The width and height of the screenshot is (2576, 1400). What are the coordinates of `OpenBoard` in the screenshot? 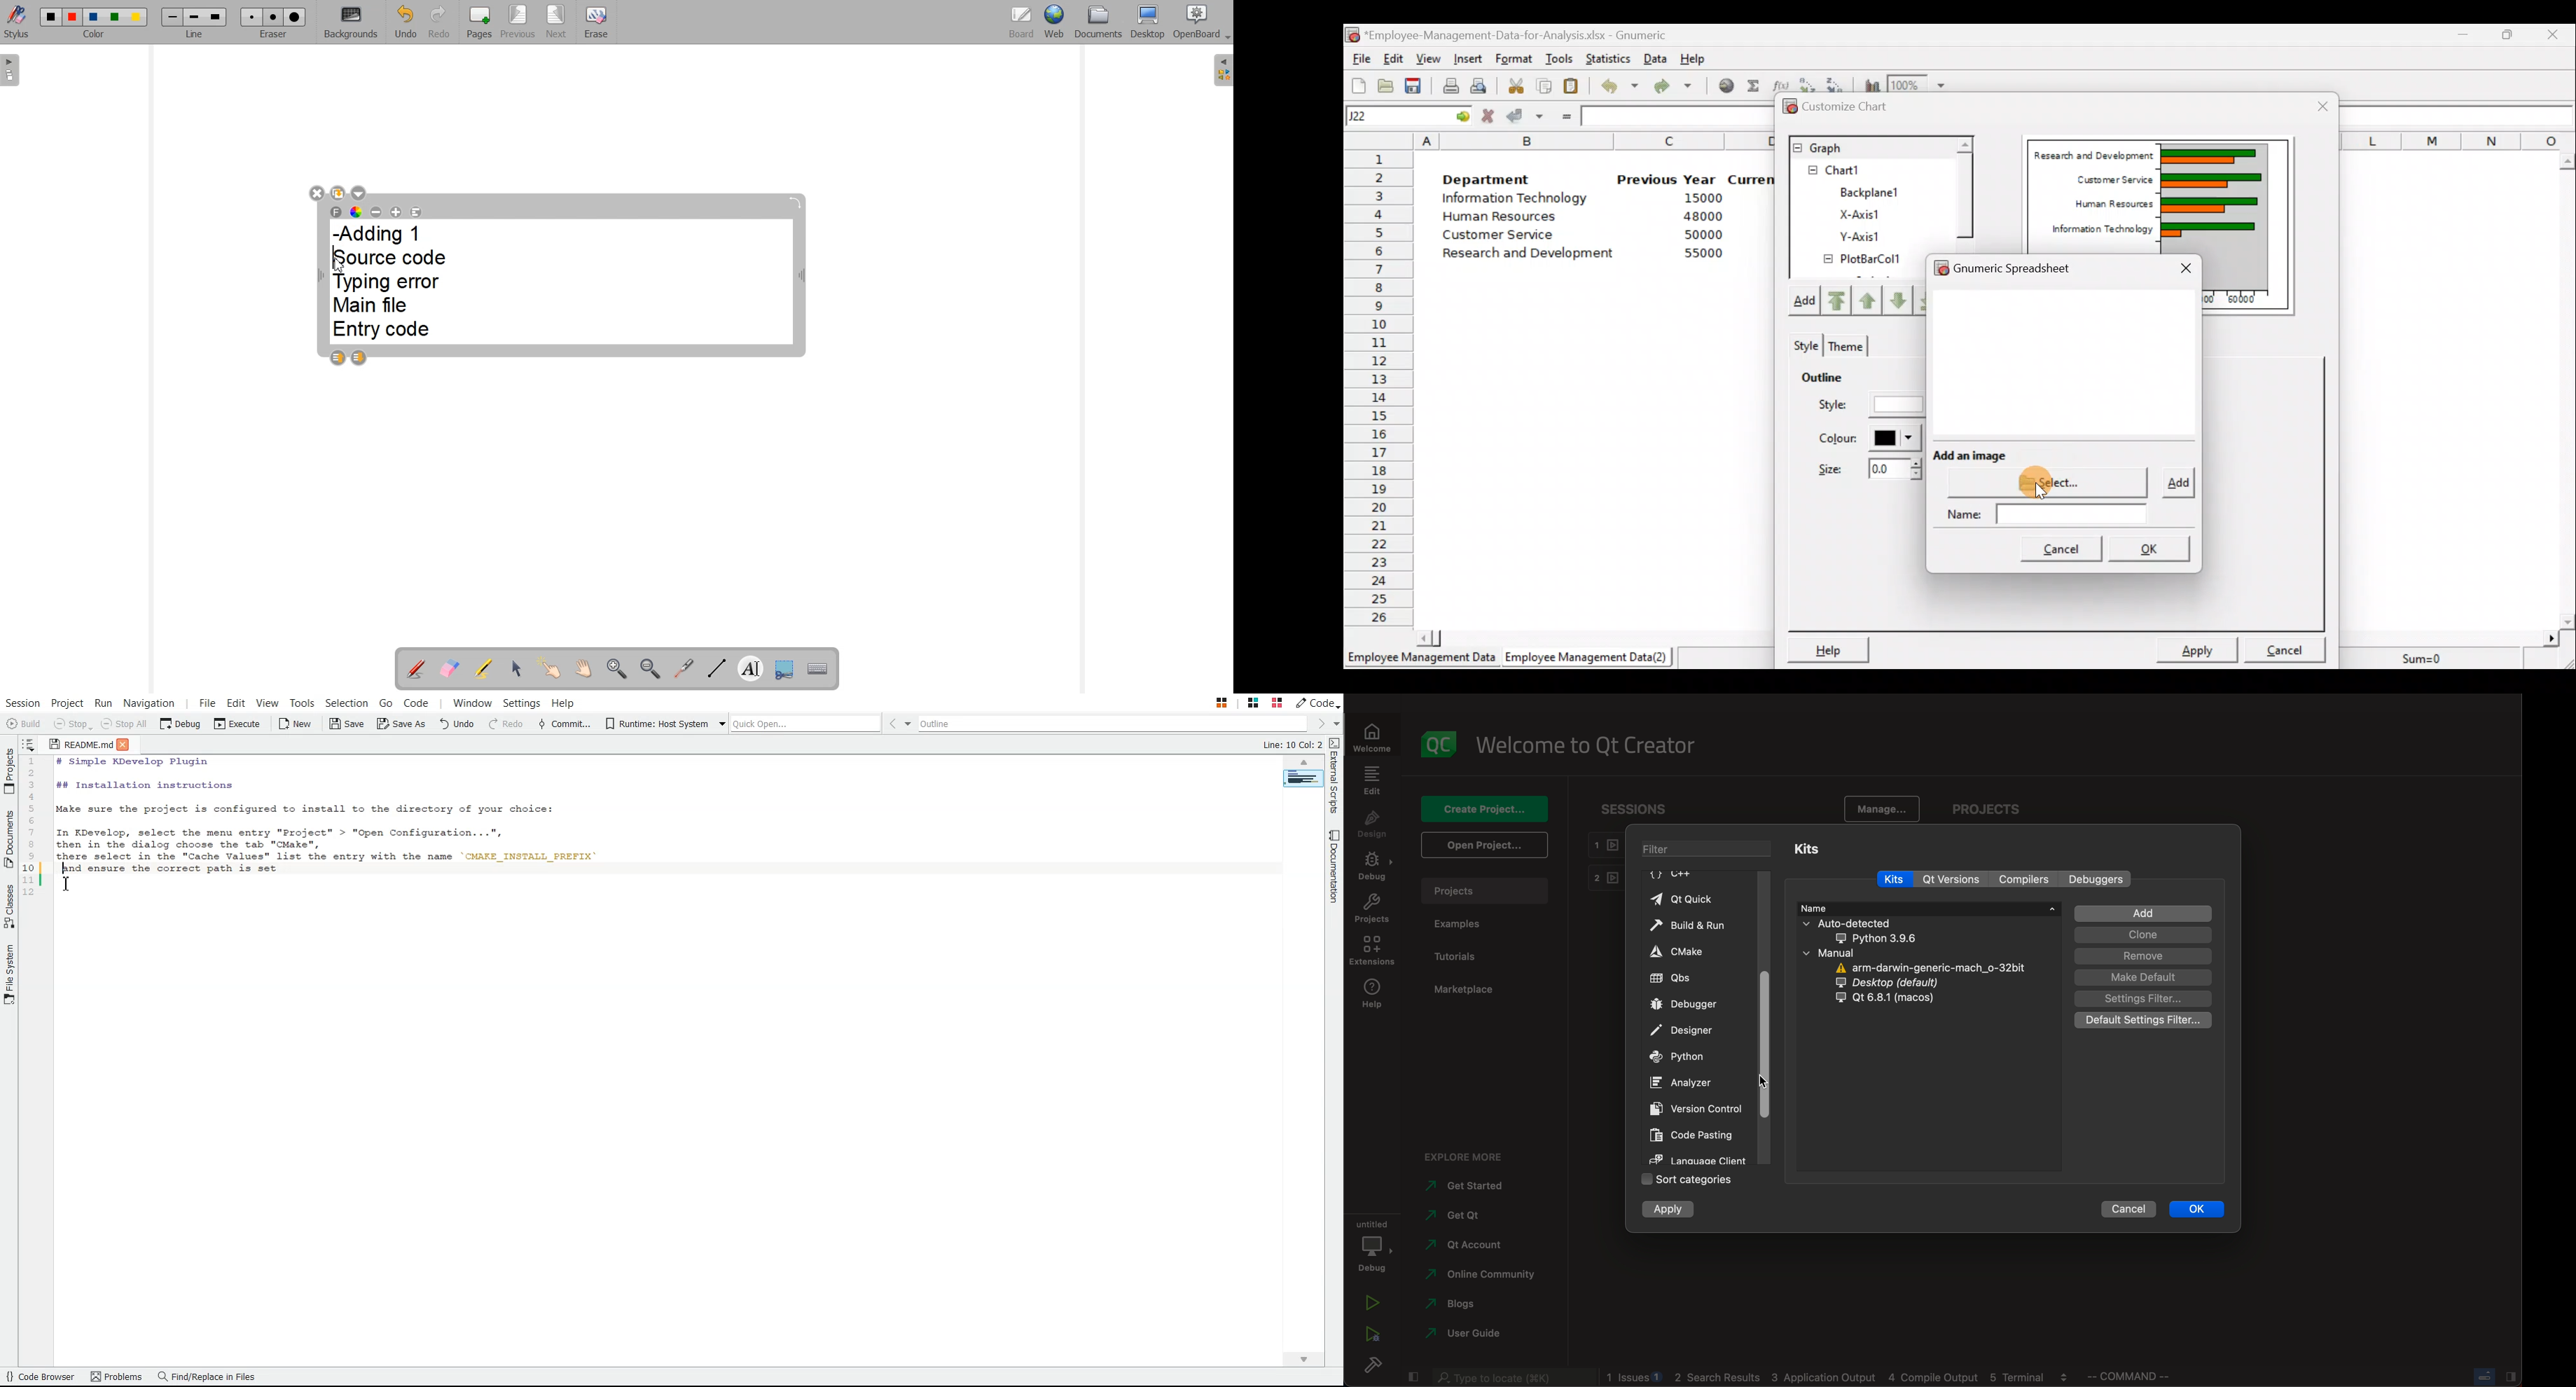 It's located at (1203, 23).